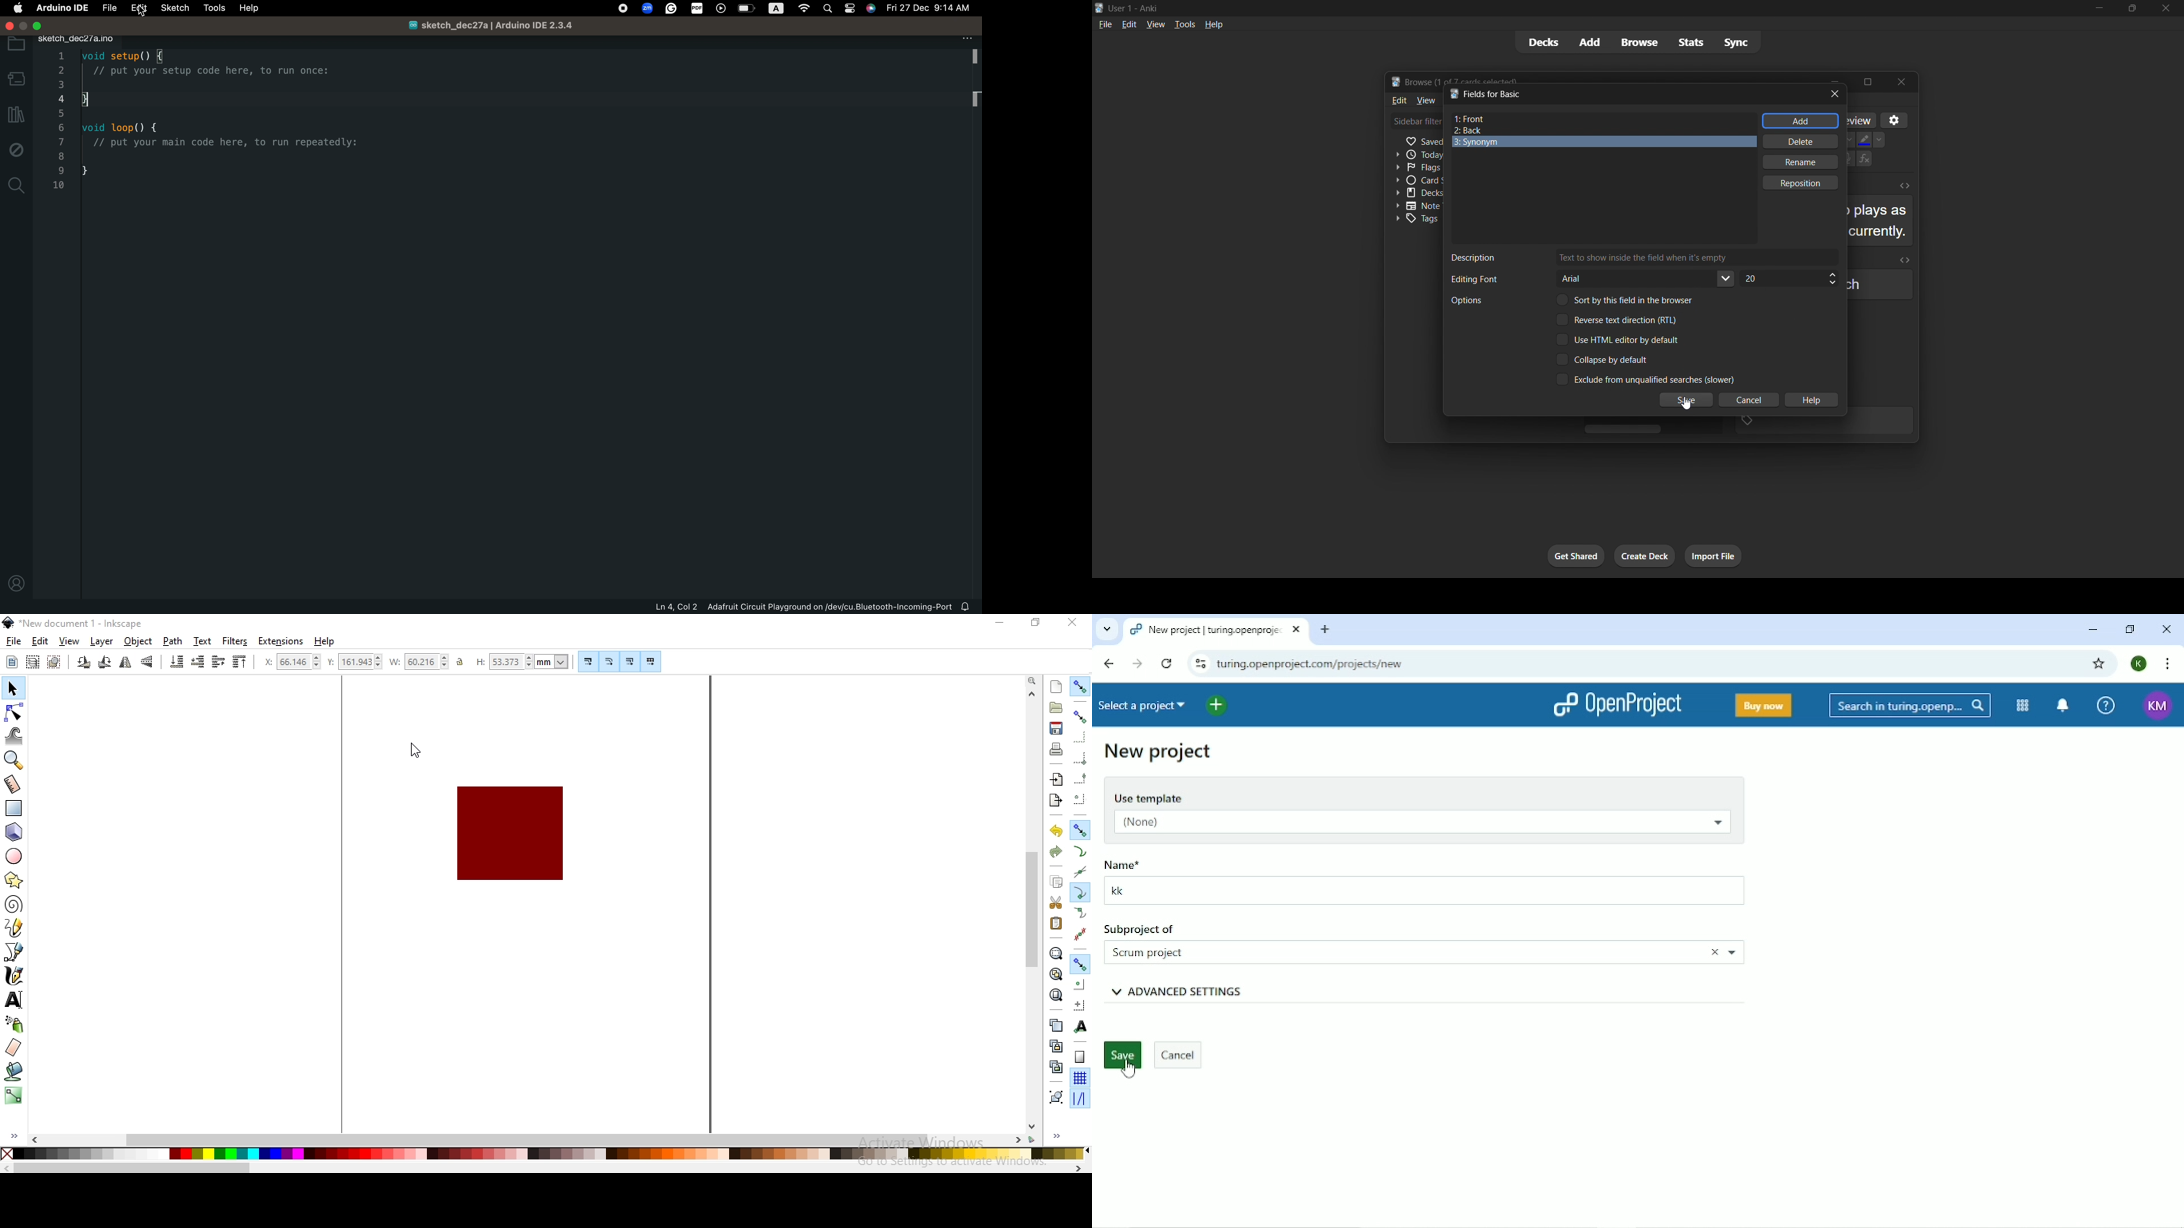 This screenshot has height=1232, width=2184. I want to click on zoom in or out, so click(16, 759).